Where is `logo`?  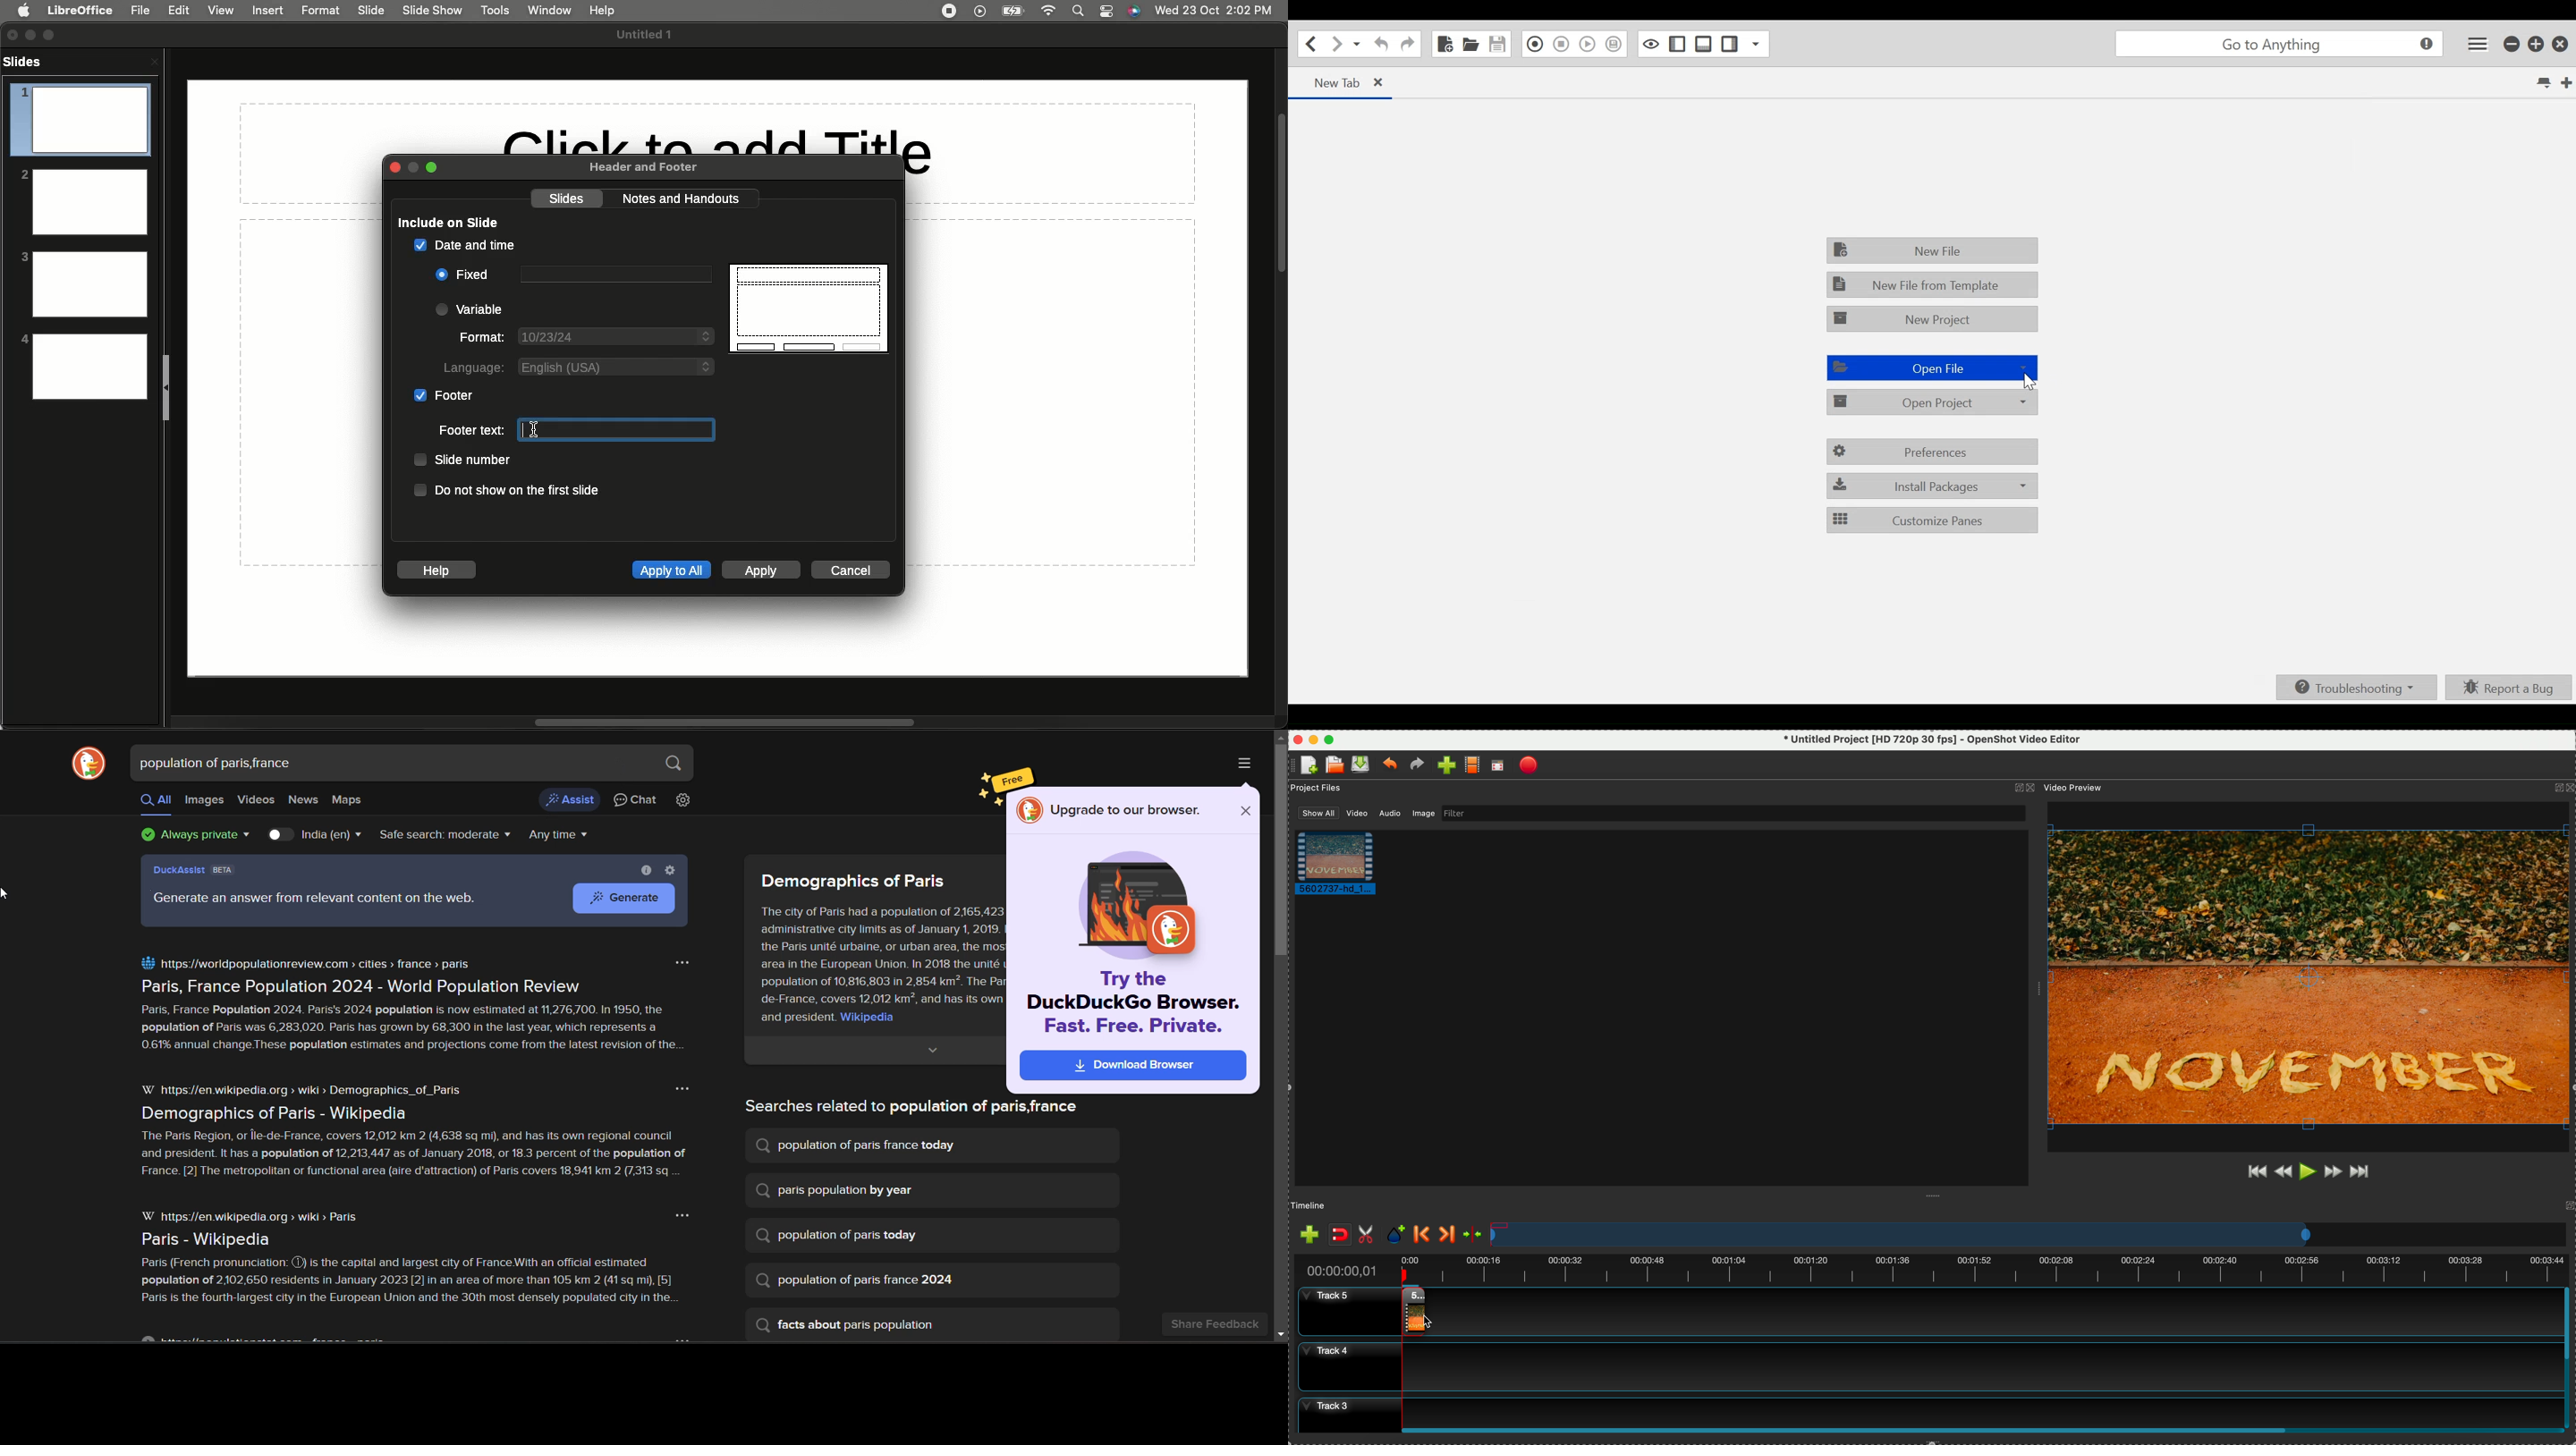
logo is located at coordinates (1030, 811).